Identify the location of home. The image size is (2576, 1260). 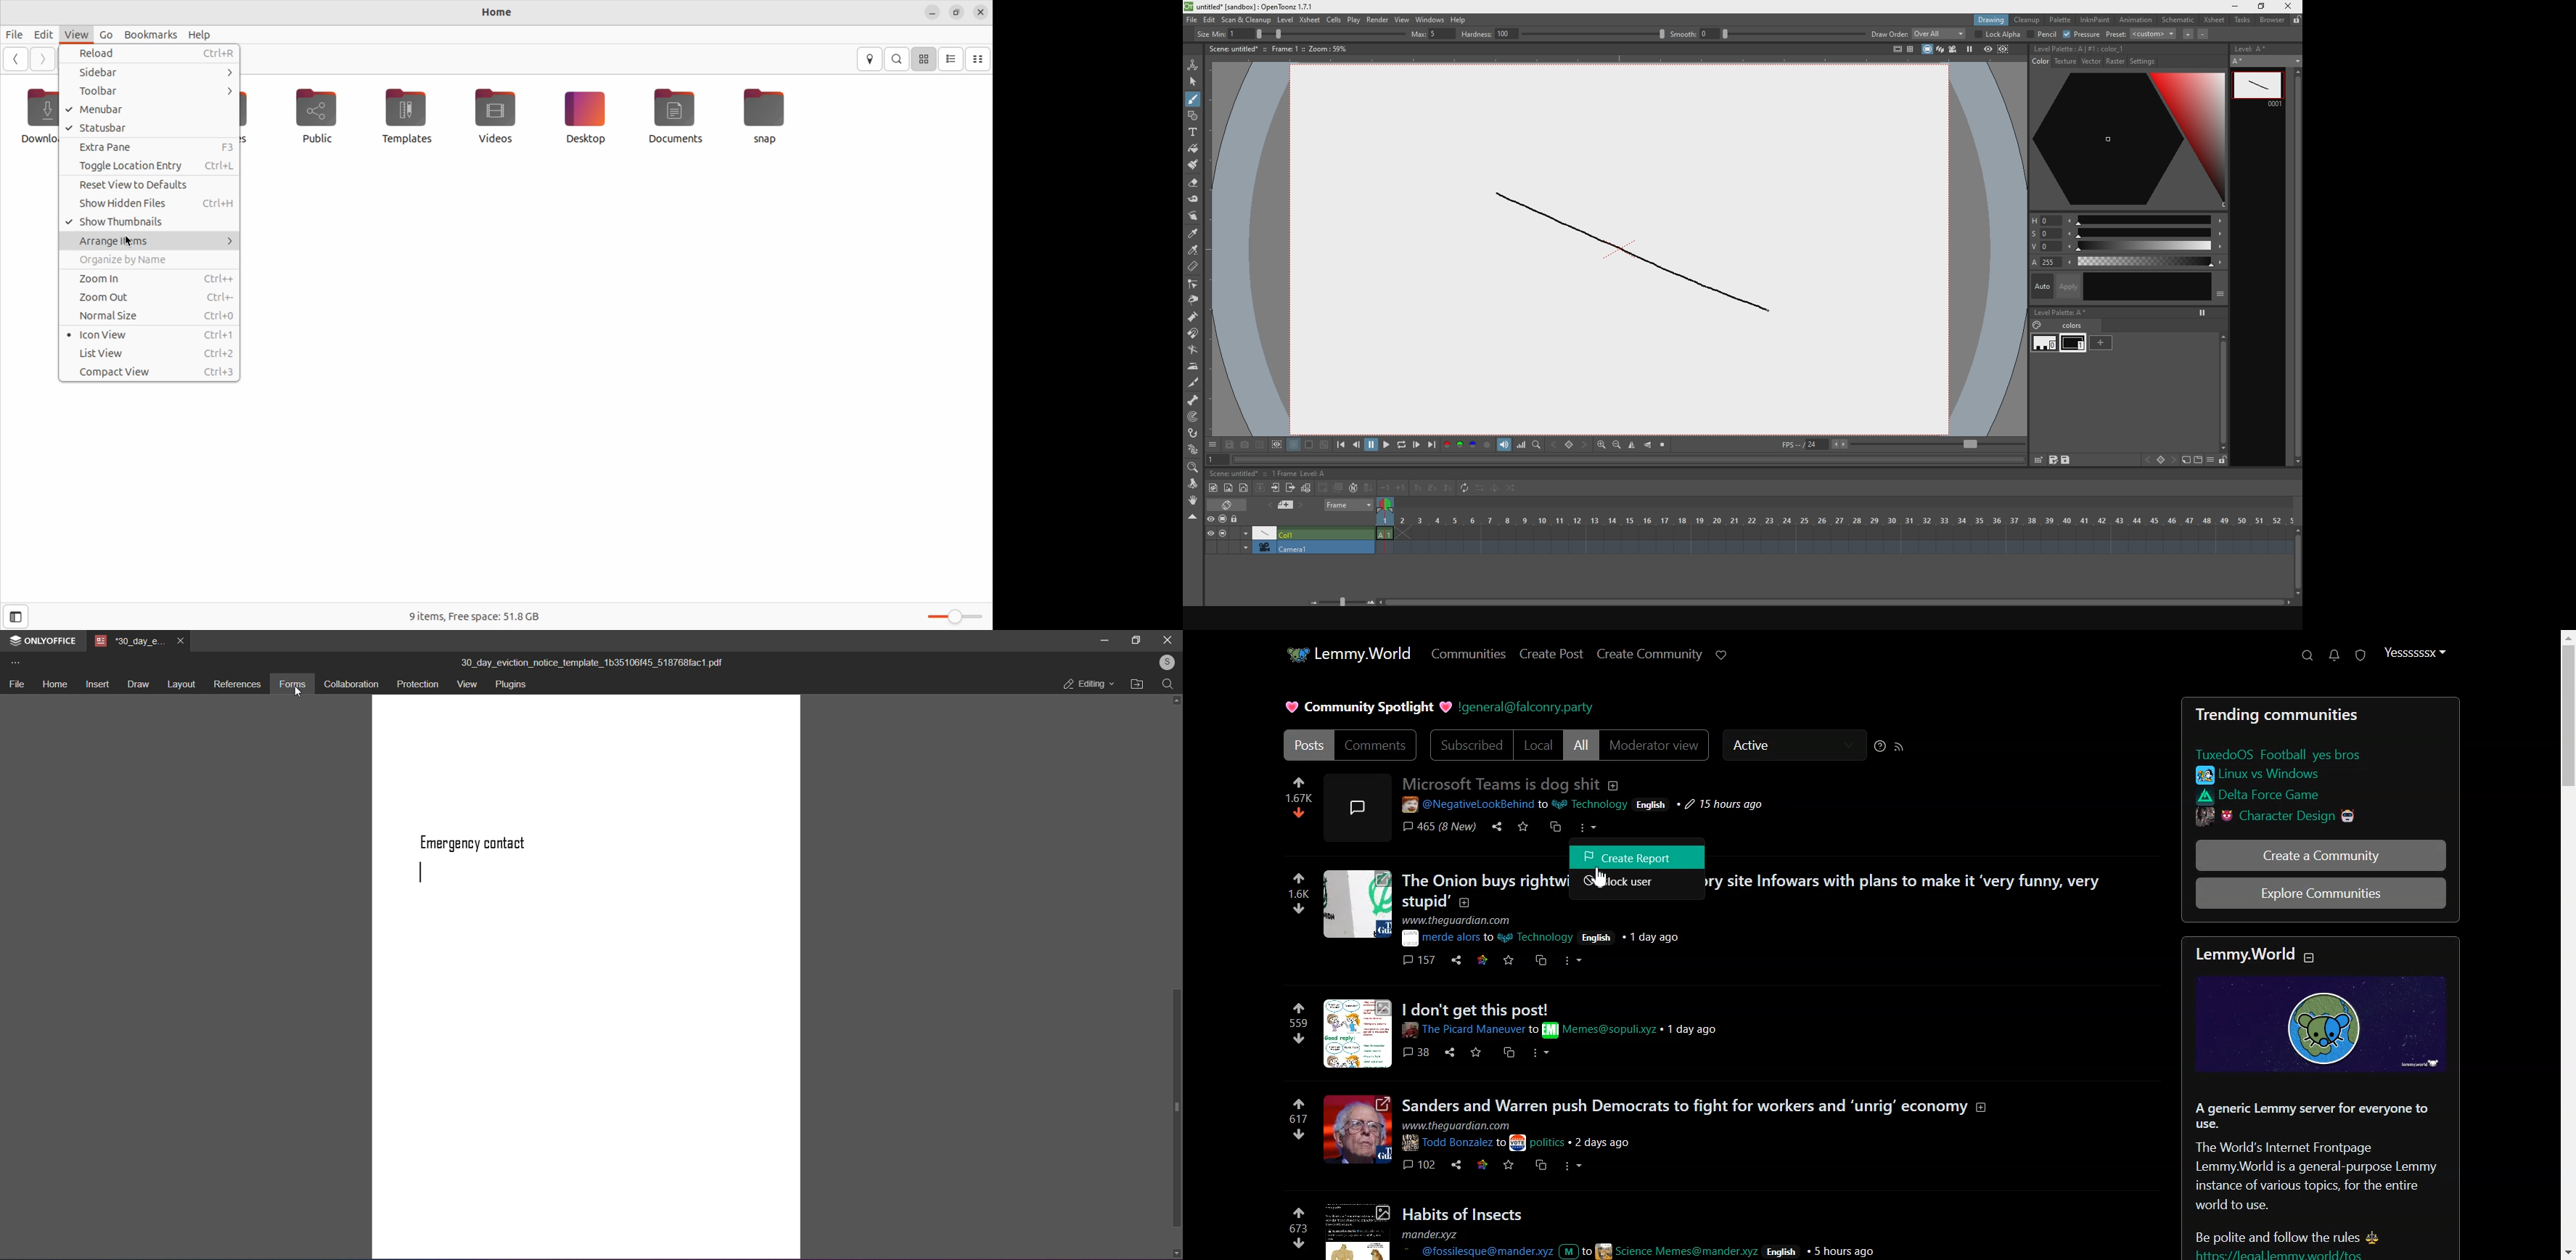
(494, 12).